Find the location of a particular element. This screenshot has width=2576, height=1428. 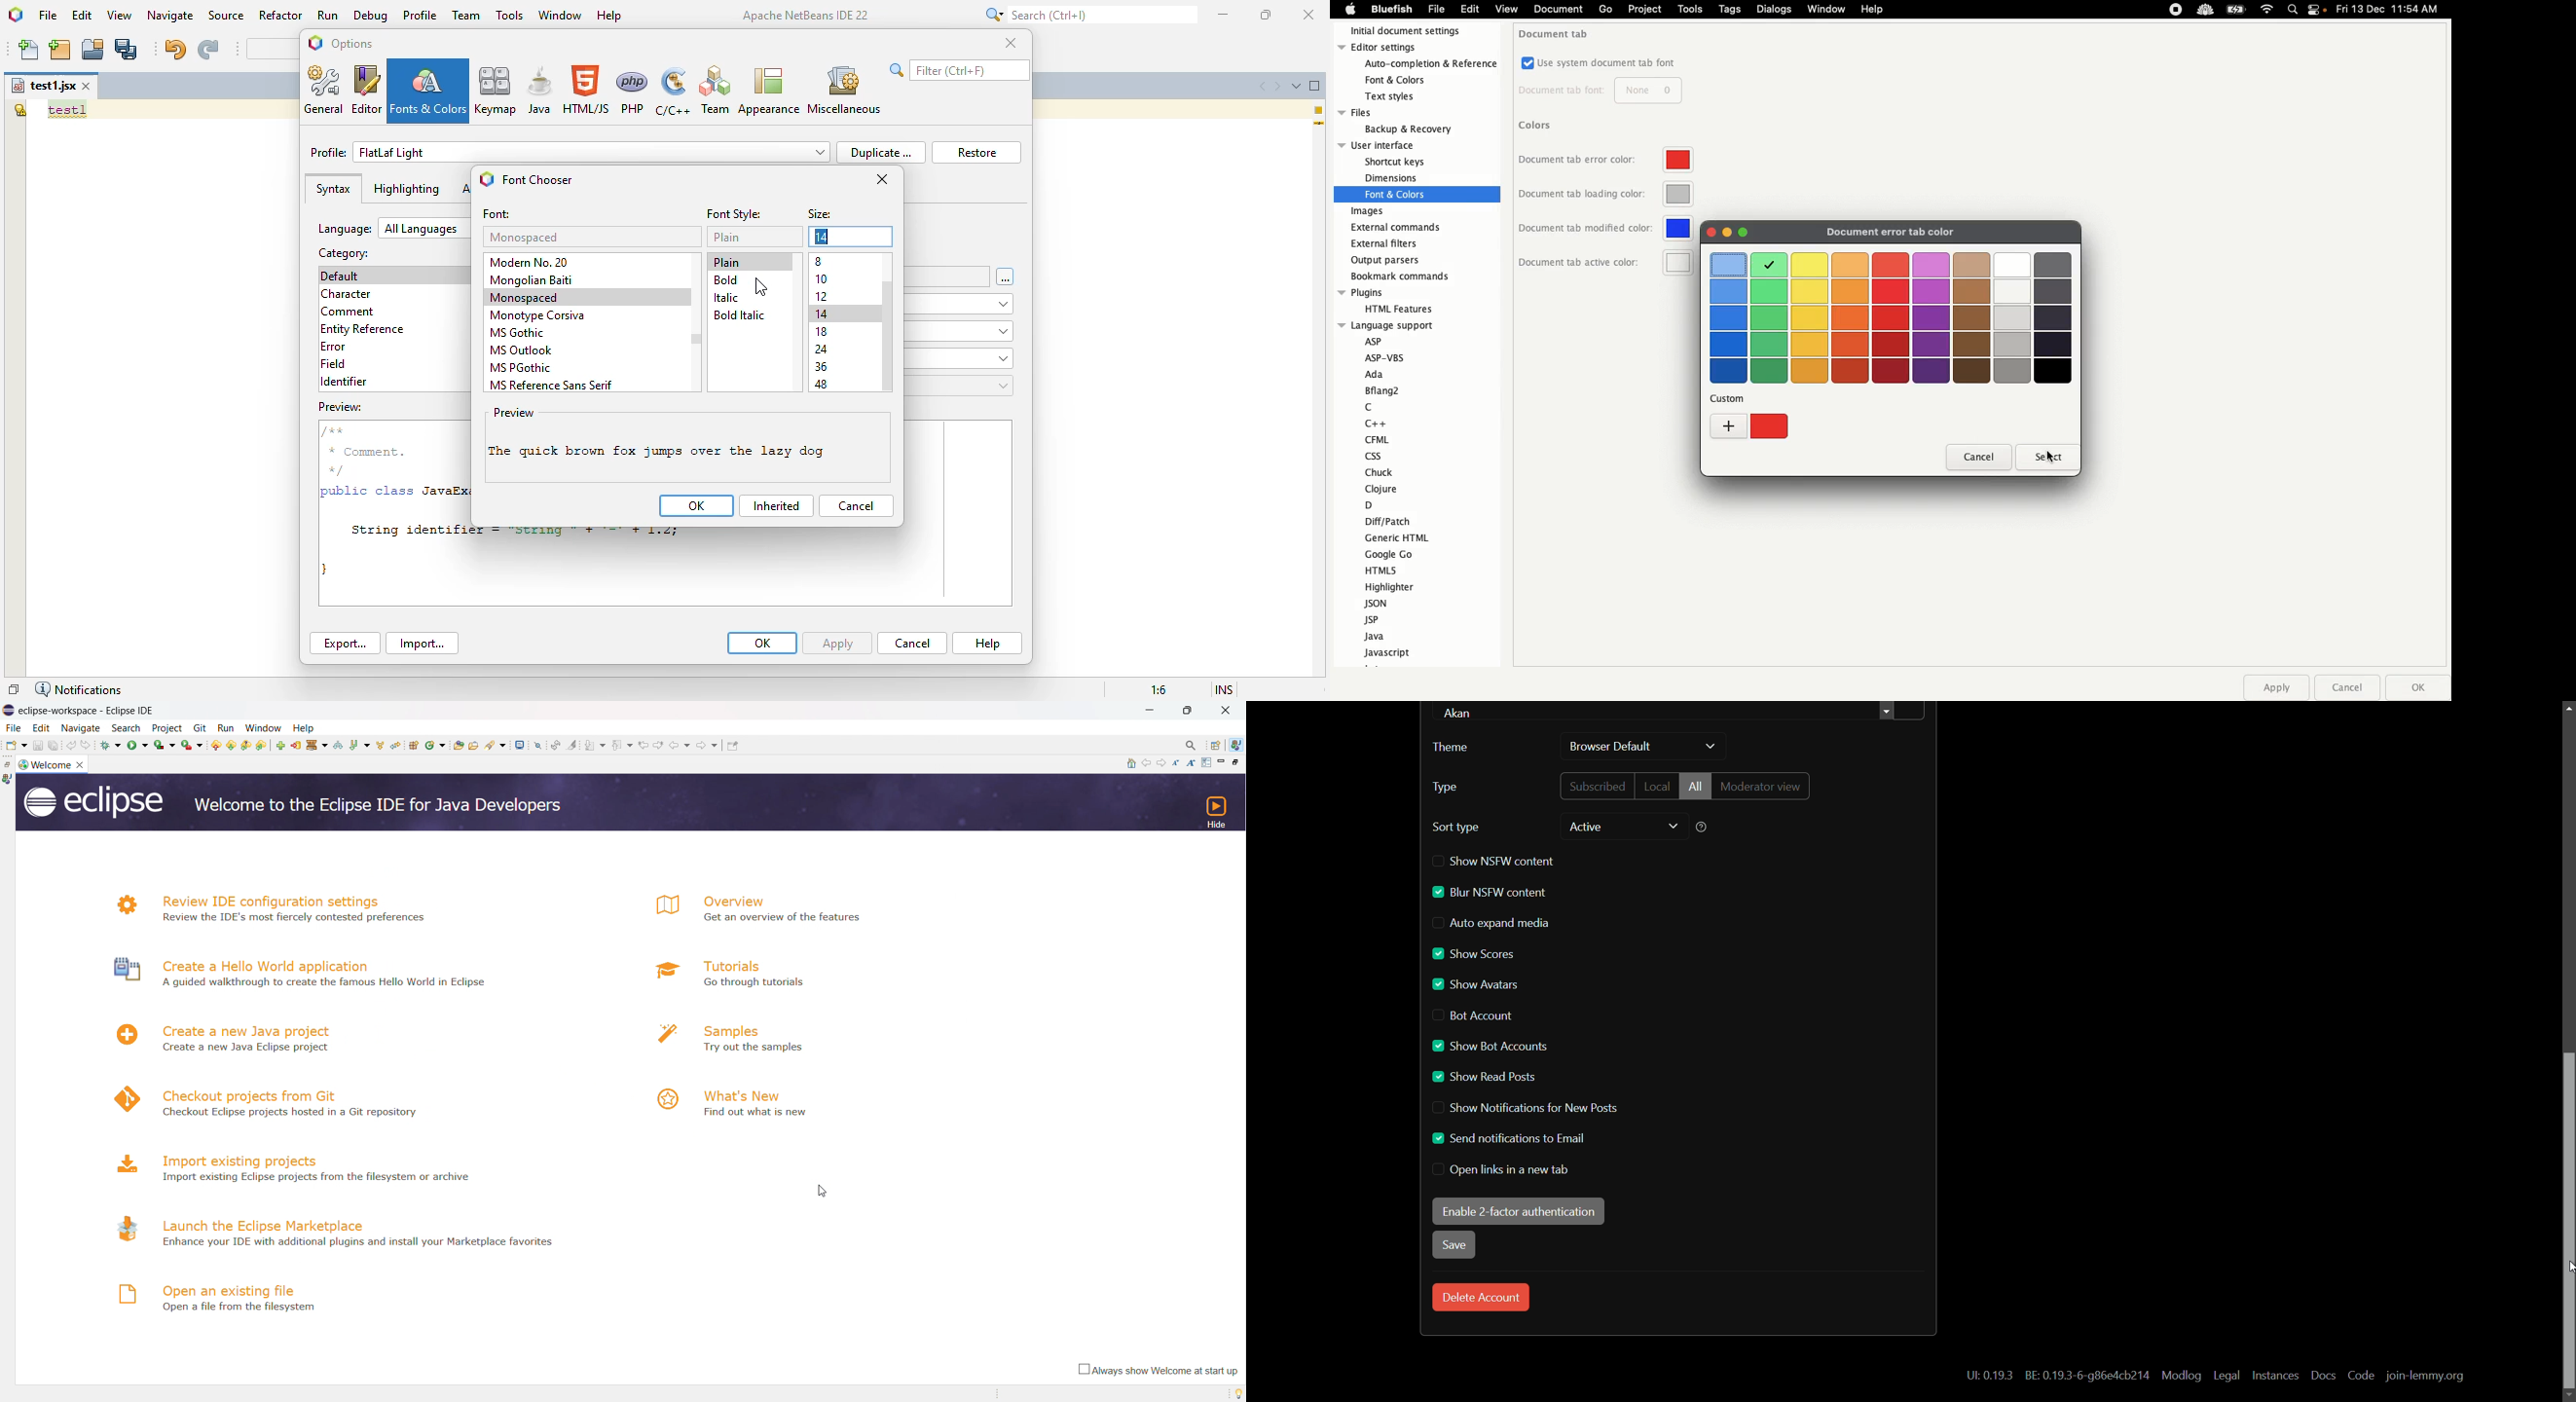

Minimize is located at coordinates (1726, 233).